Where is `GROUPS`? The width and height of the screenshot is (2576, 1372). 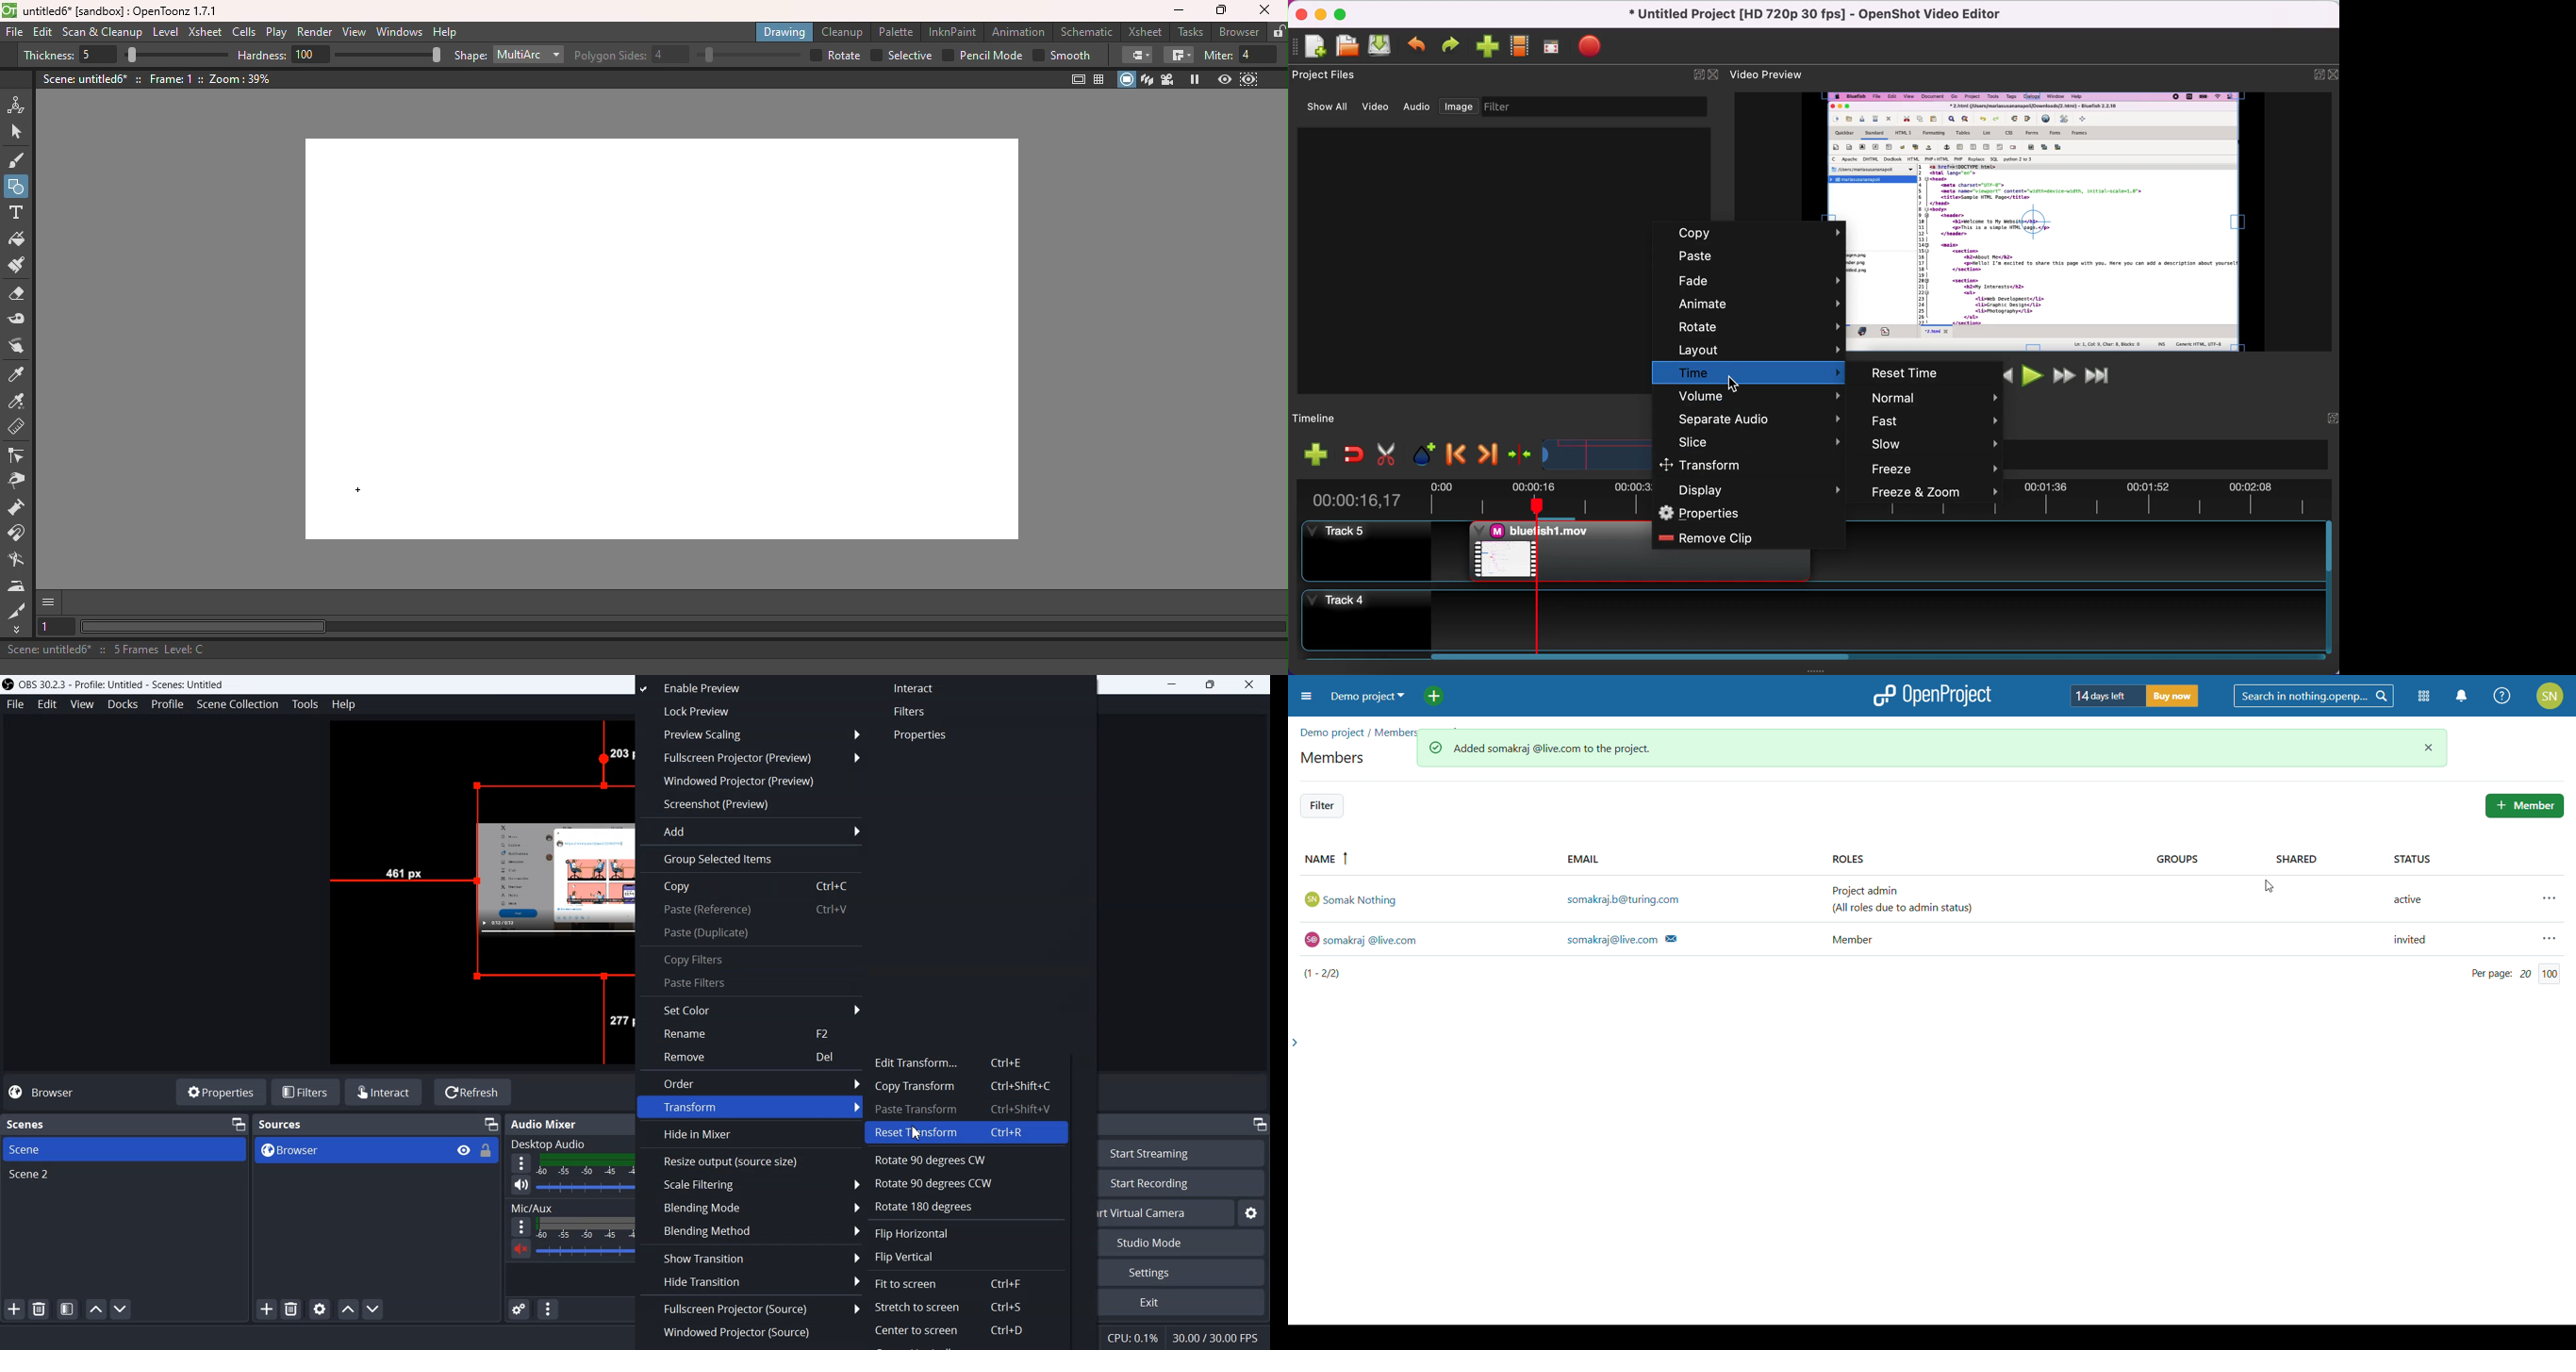 GROUPS is located at coordinates (2170, 861).